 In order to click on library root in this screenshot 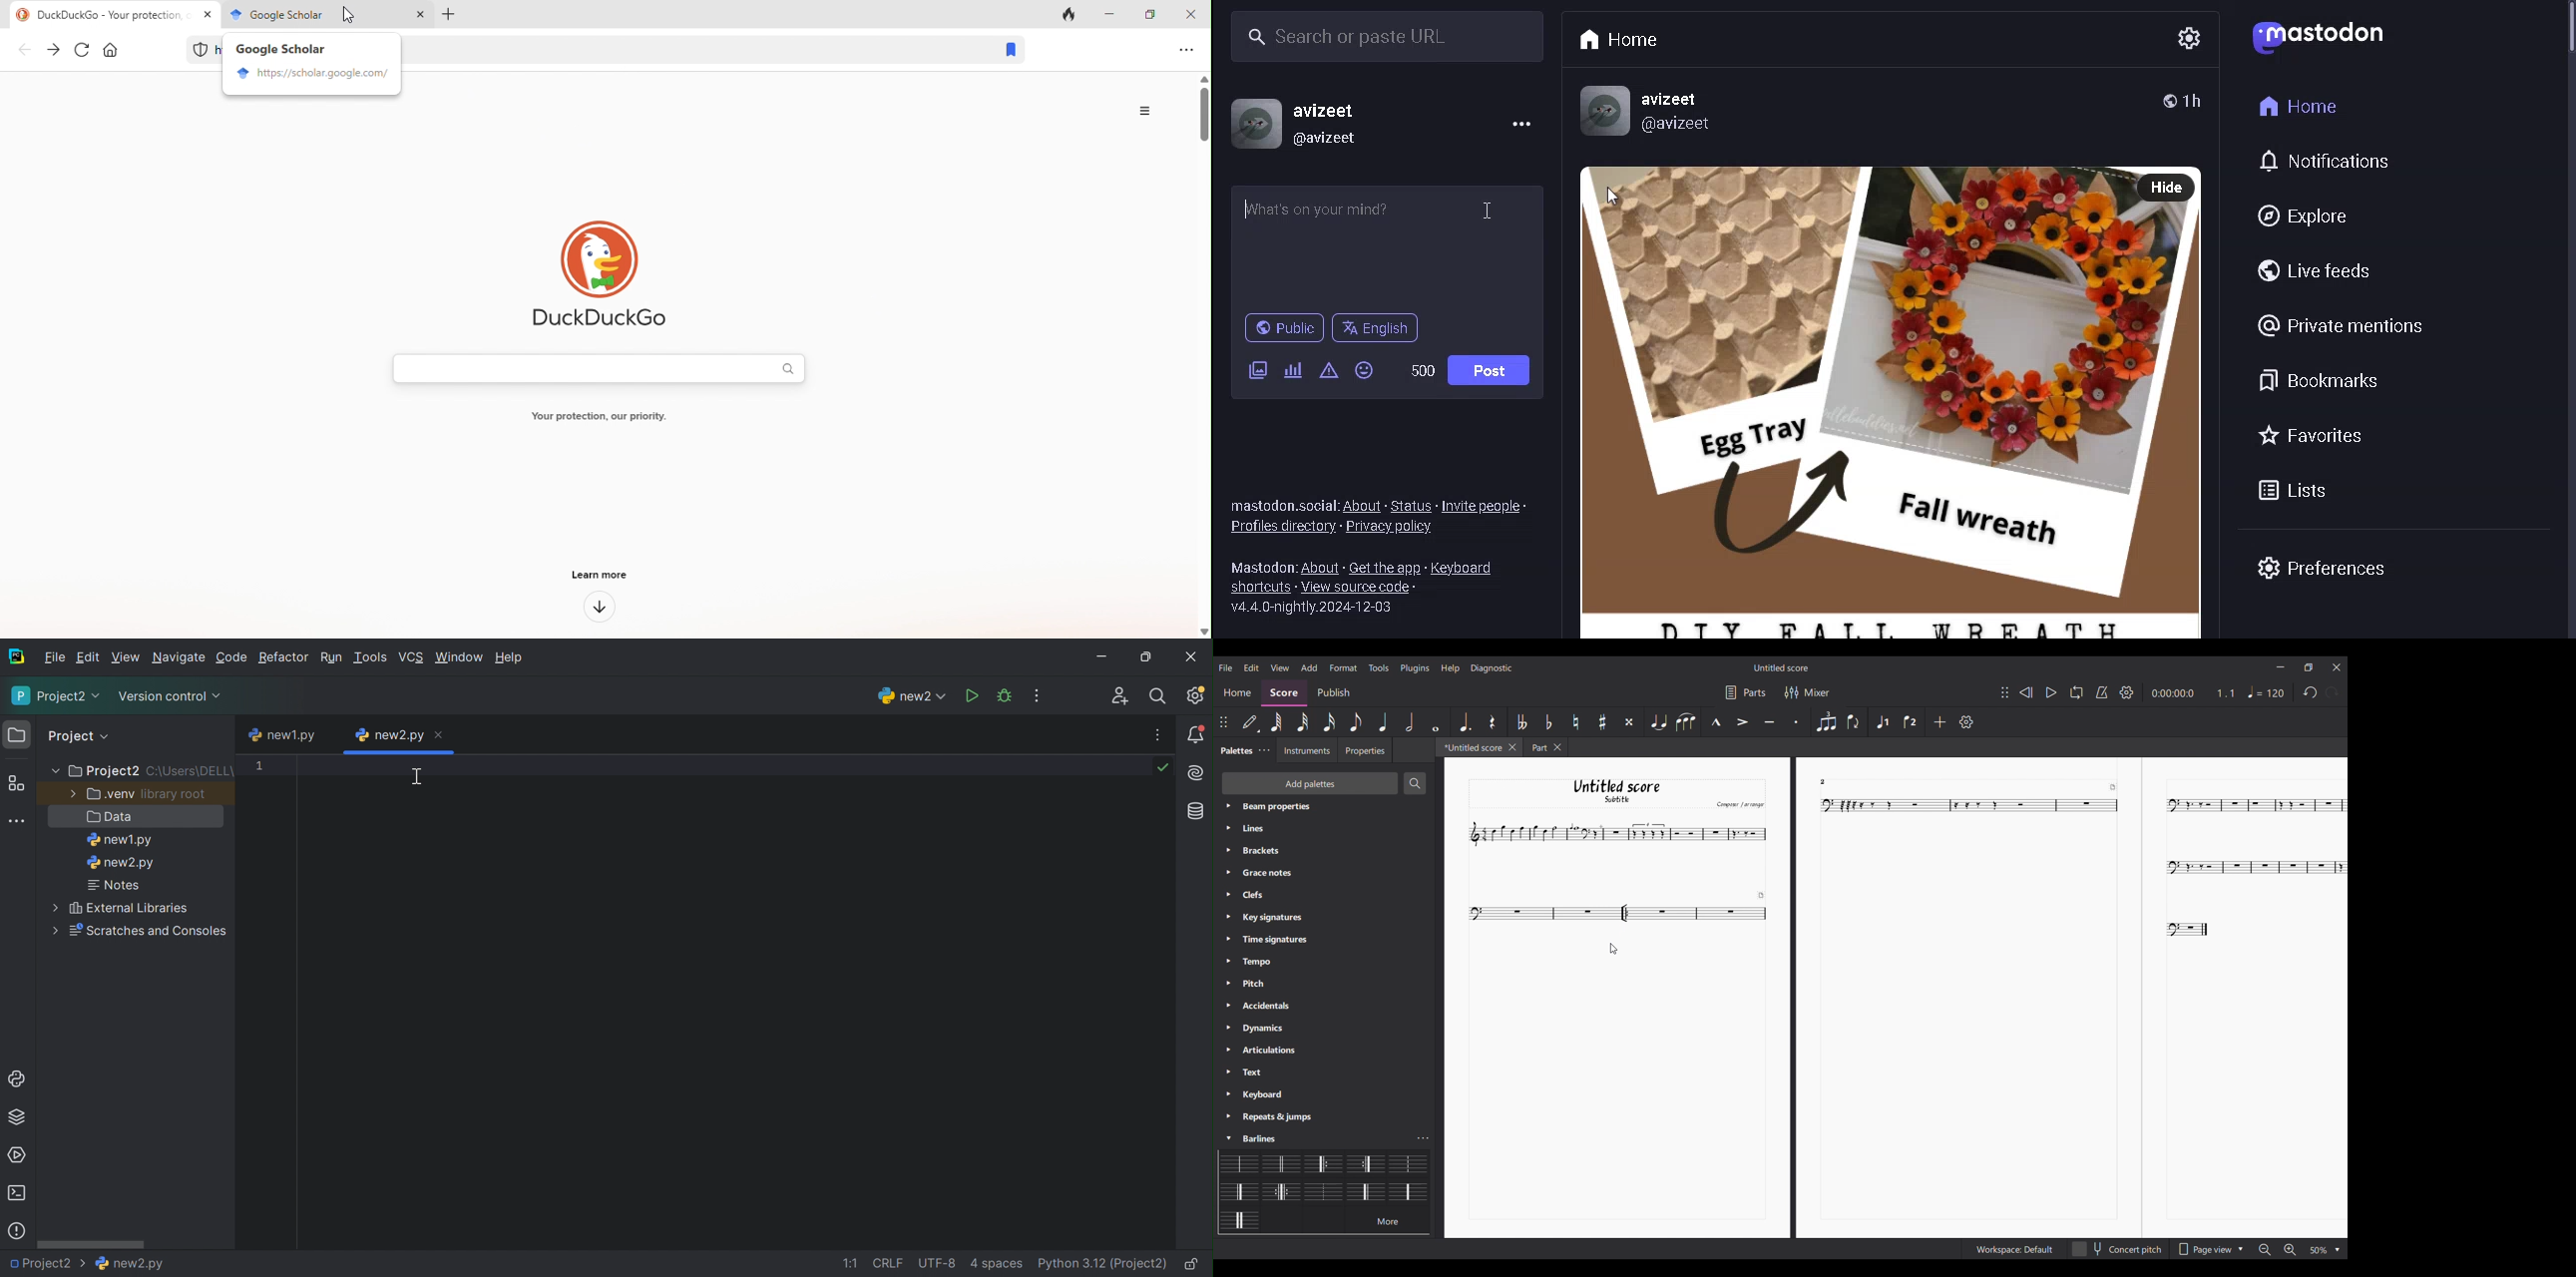, I will do `click(175, 795)`.